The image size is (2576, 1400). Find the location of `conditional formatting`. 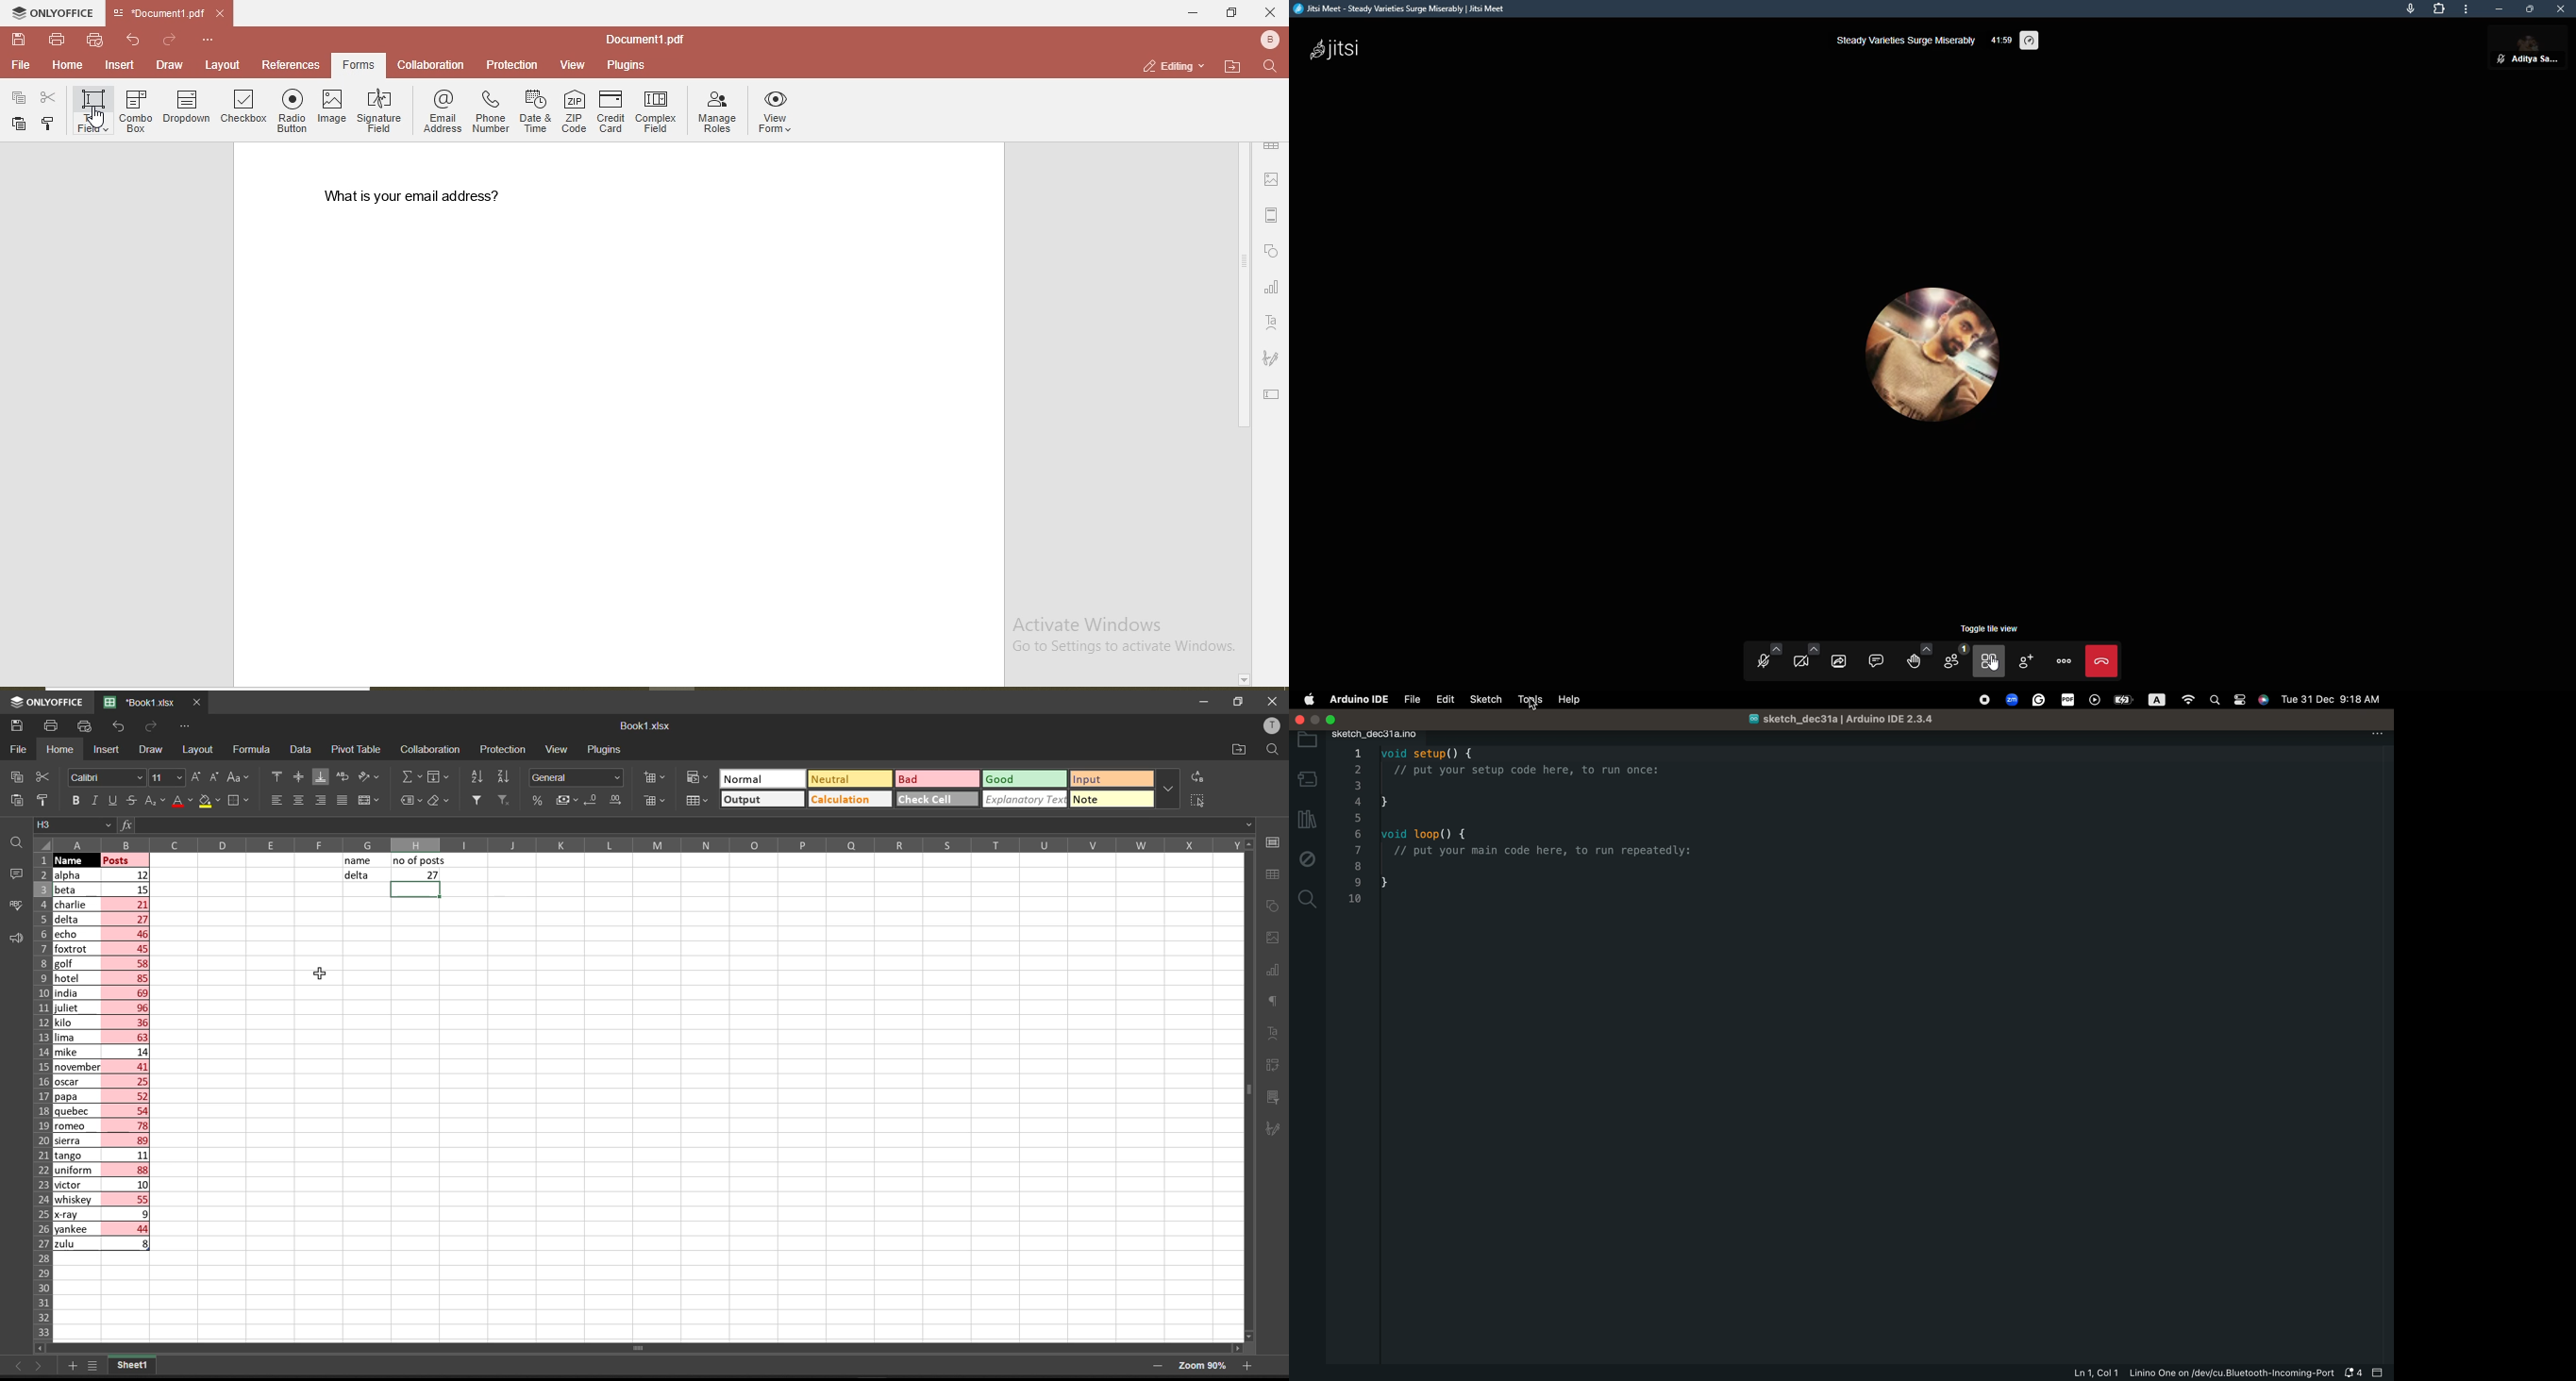

conditional formatting is located at coordinates (696, 776).